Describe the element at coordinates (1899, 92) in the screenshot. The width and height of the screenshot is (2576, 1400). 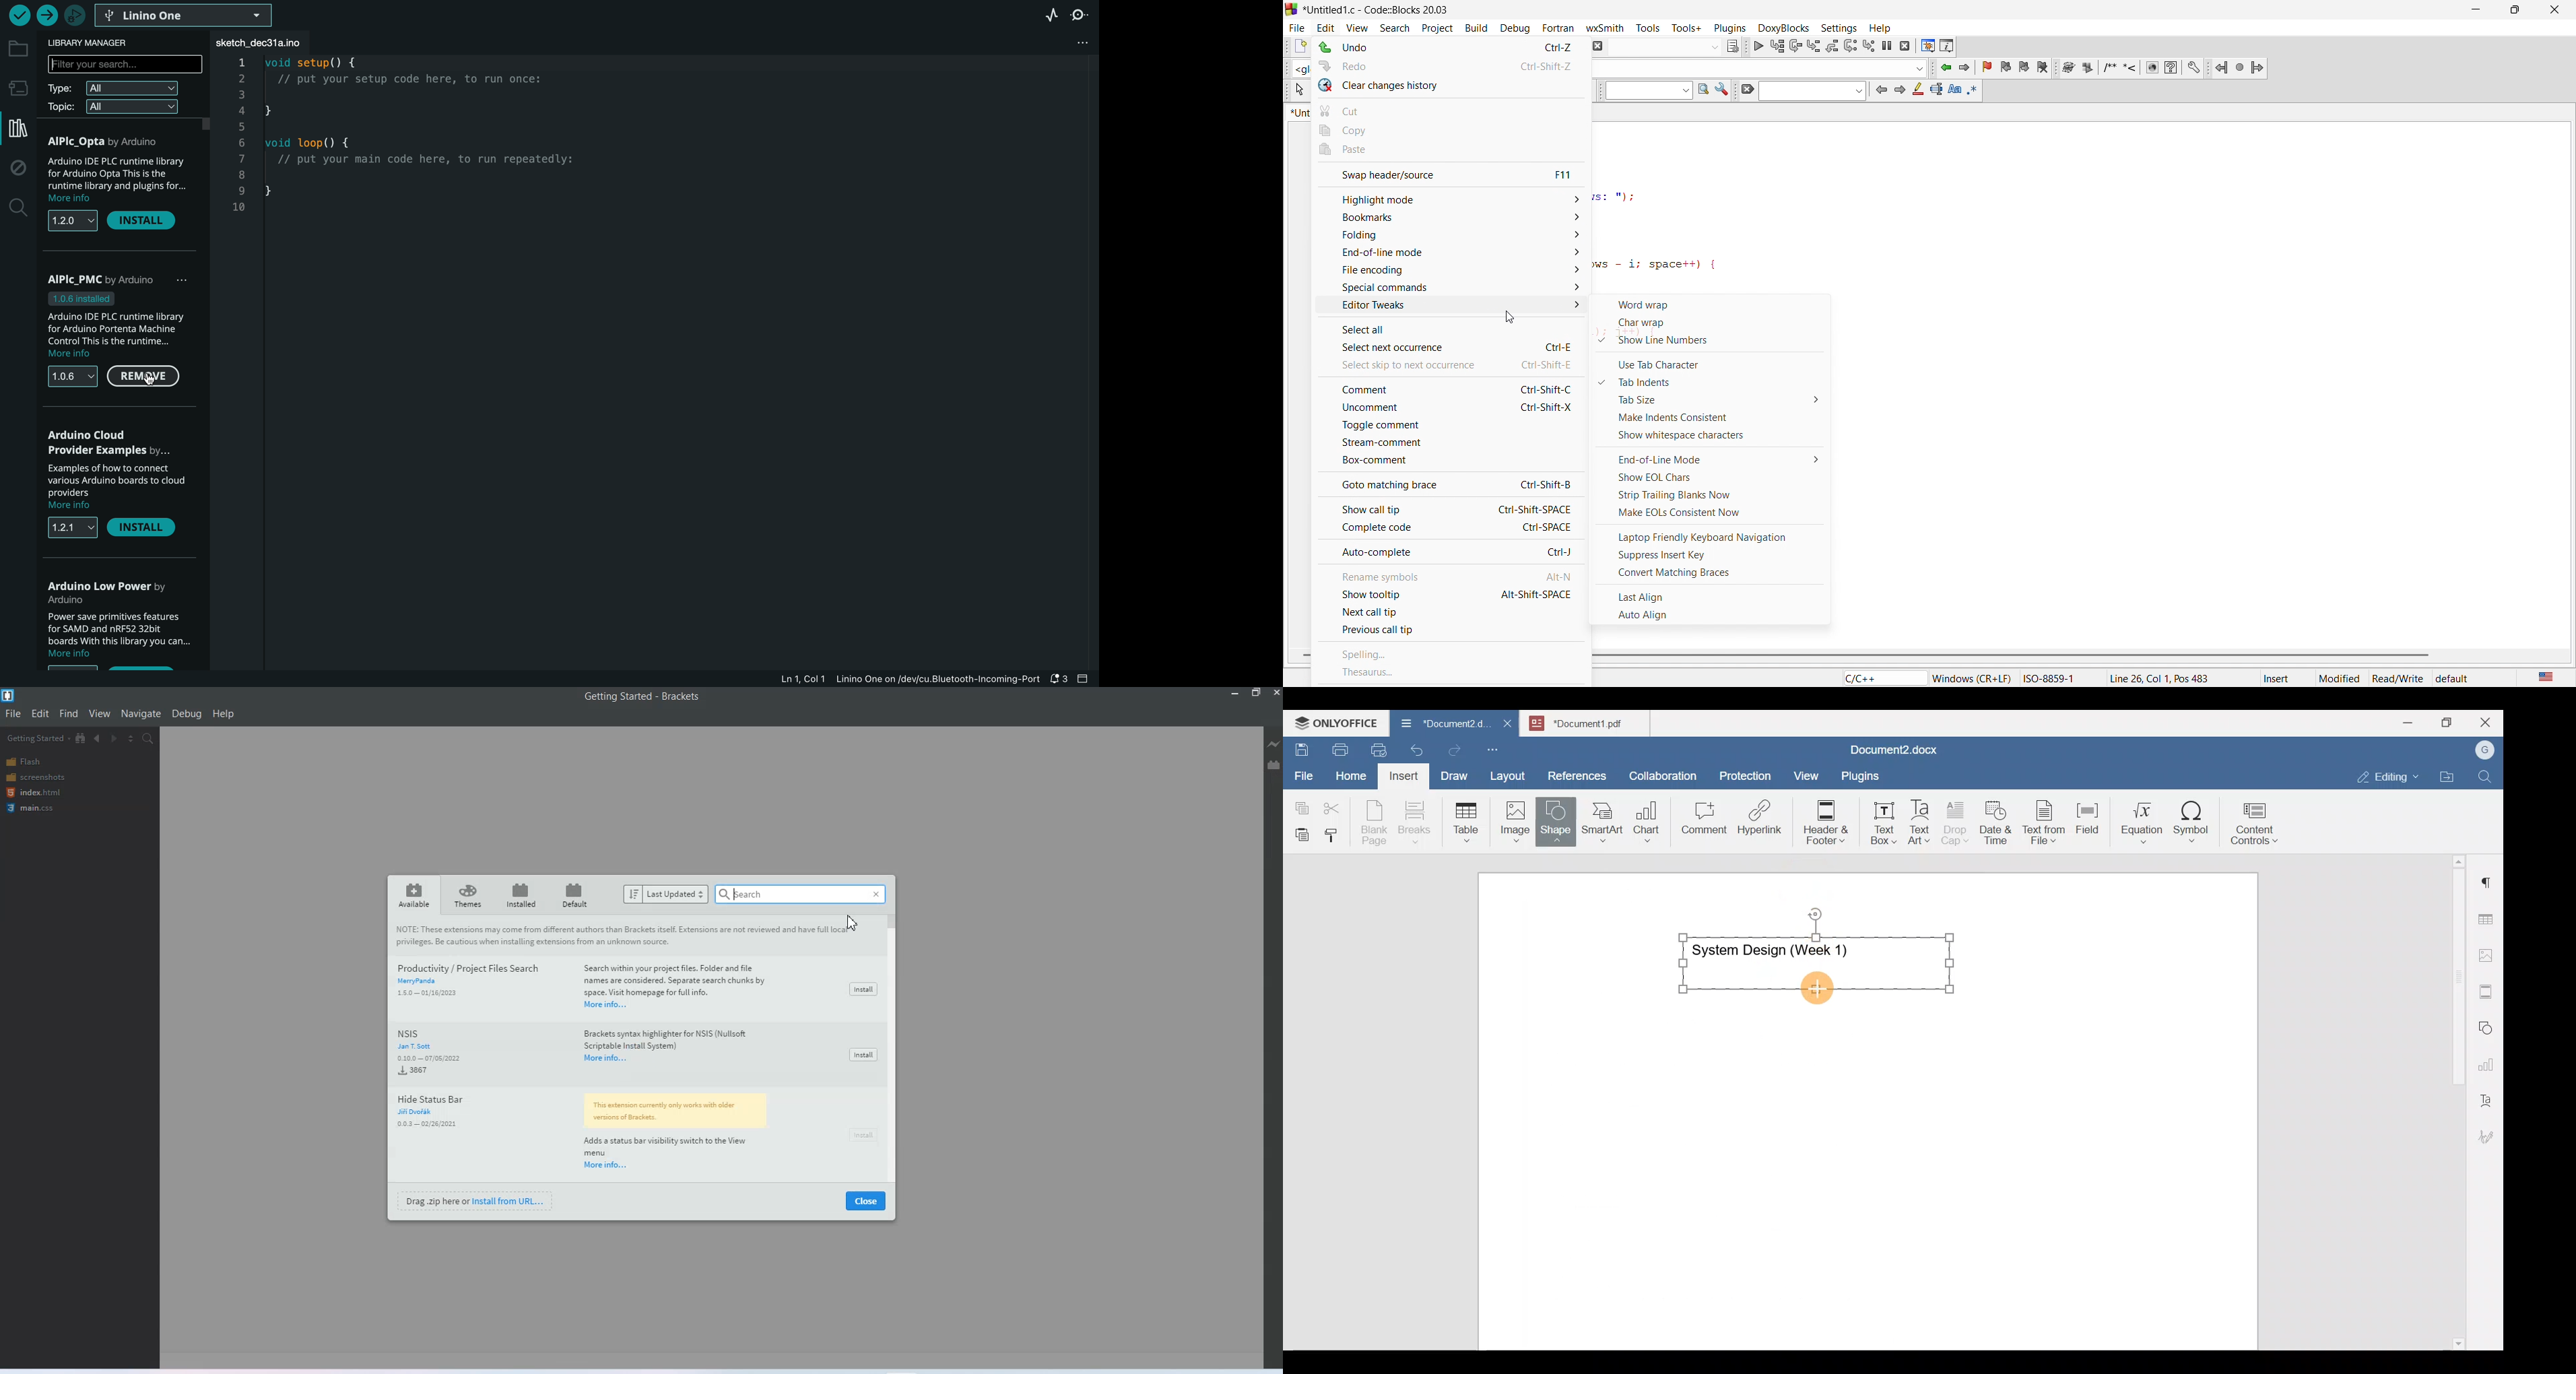
I see `icon` at that location.